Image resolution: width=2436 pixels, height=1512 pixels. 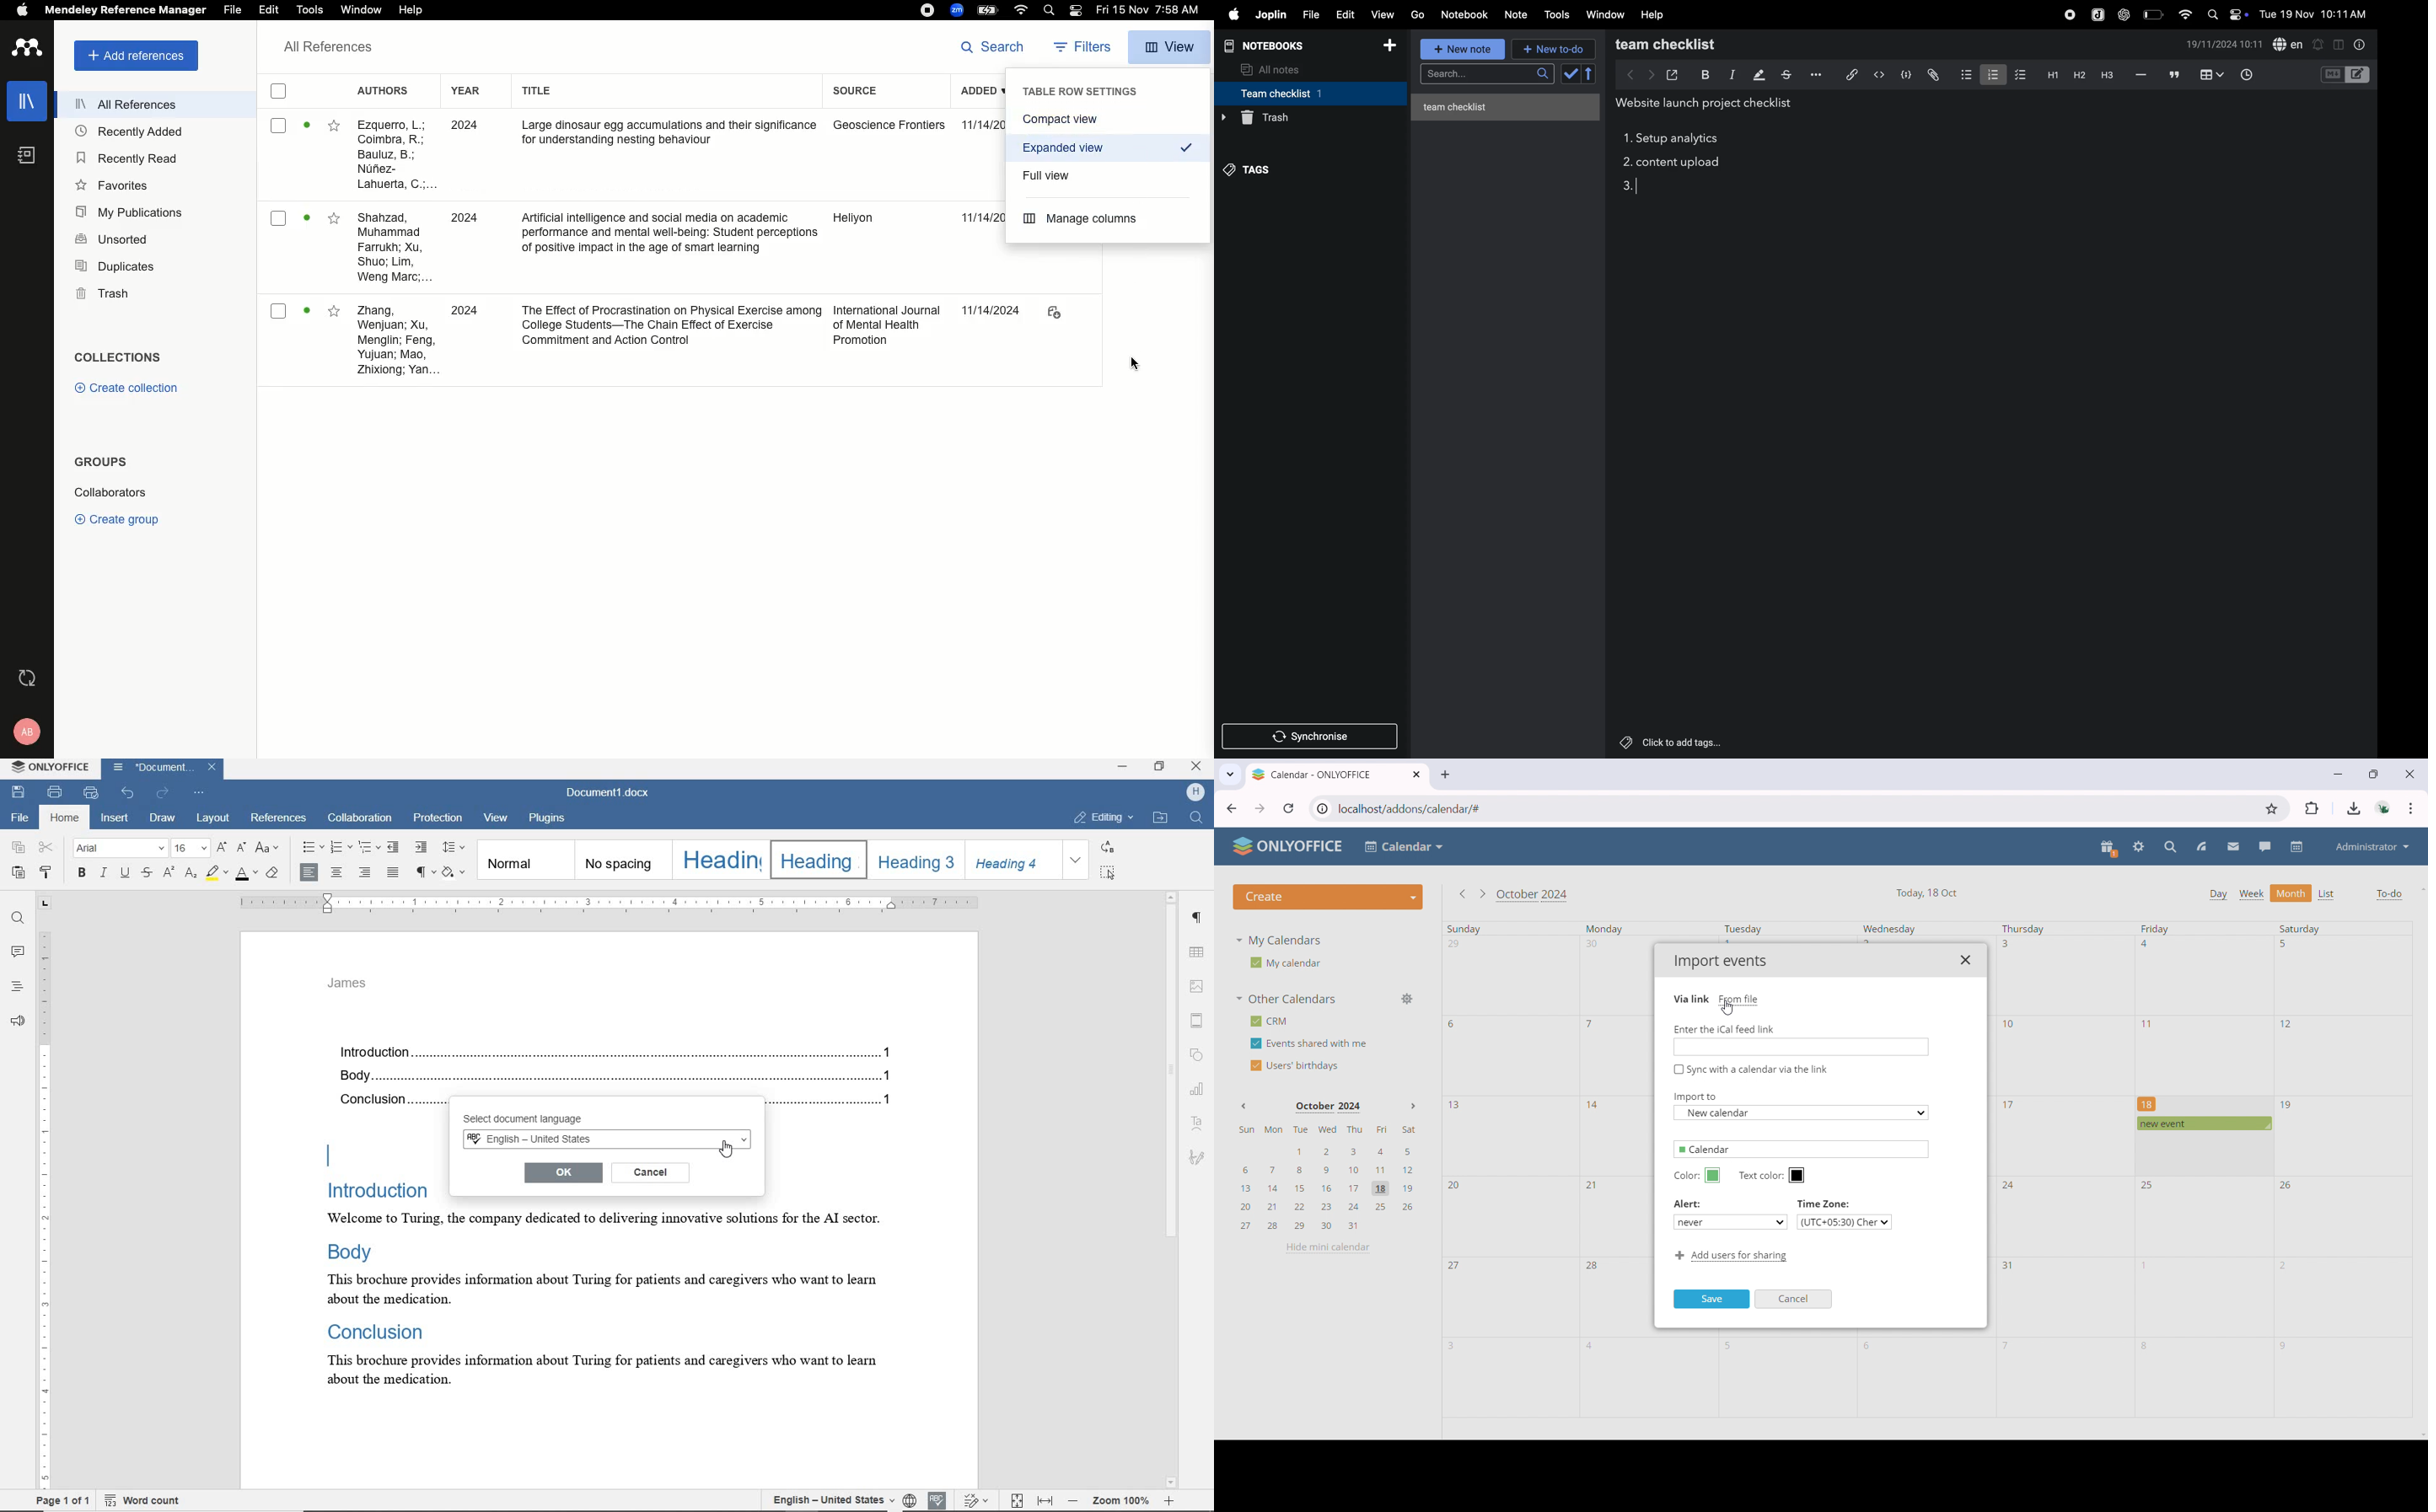 What do you see at coordinates (1709, 104) in the screenshot?
I see `title` at bounding box center [1709, 104].